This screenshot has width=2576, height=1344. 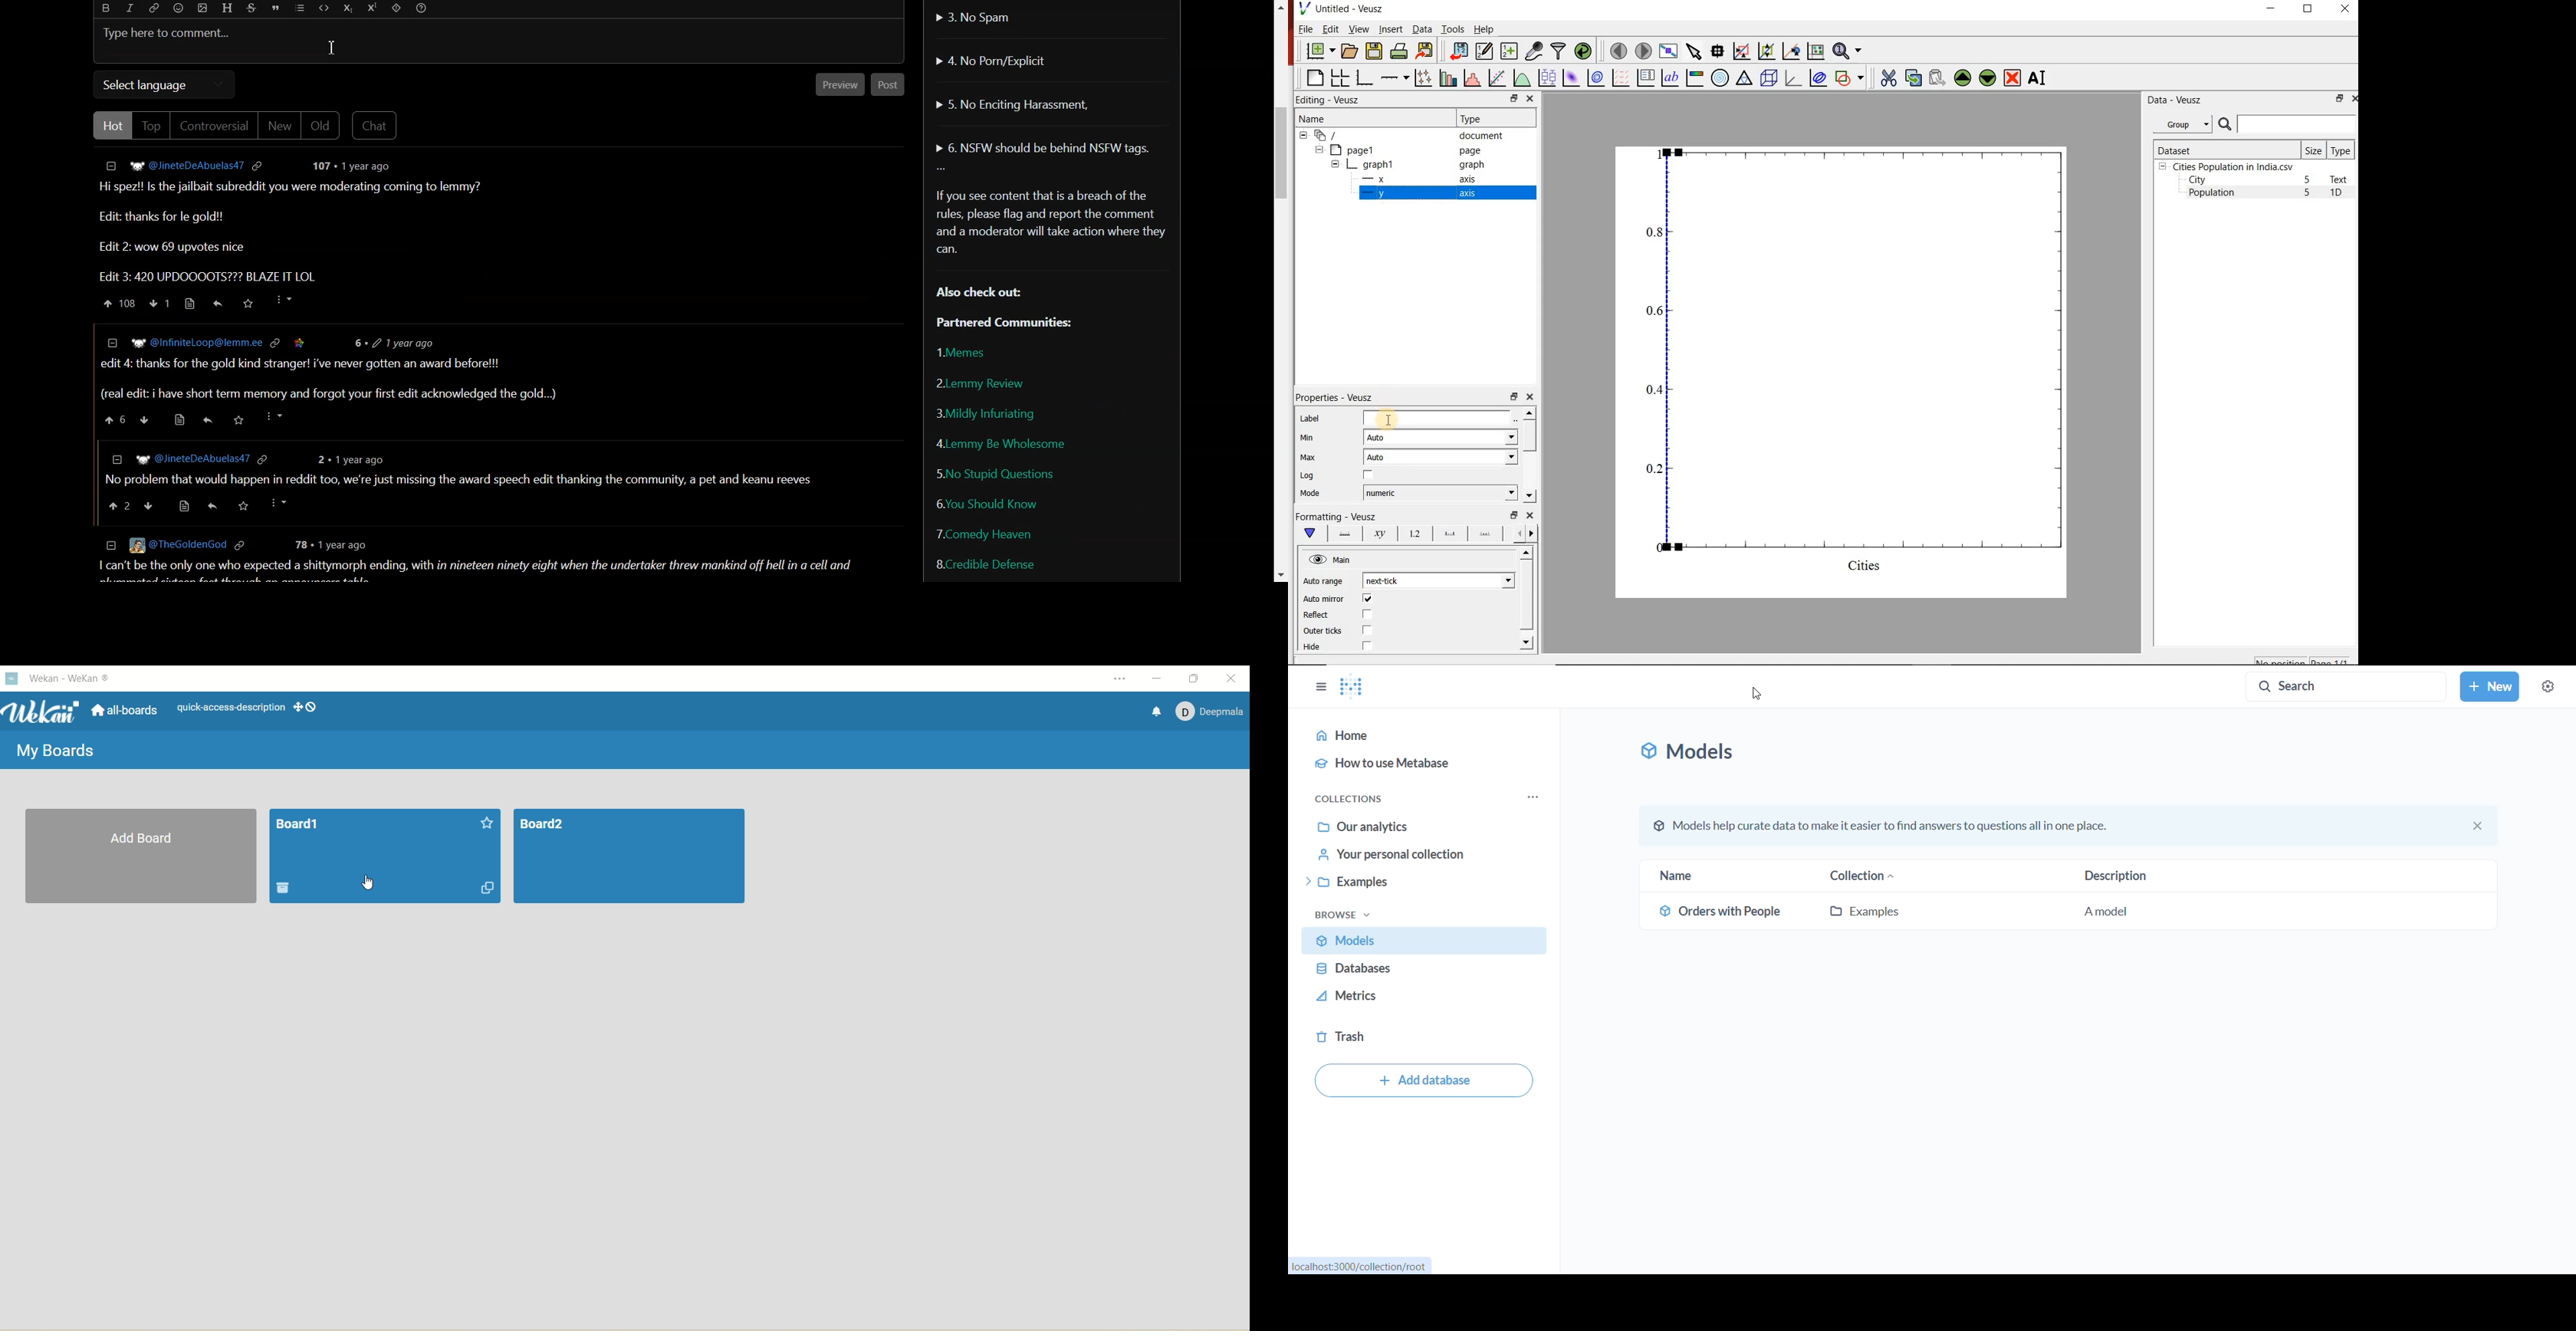 I want to click on plot points with lines and errorbars, so click(x=1421, y=78).